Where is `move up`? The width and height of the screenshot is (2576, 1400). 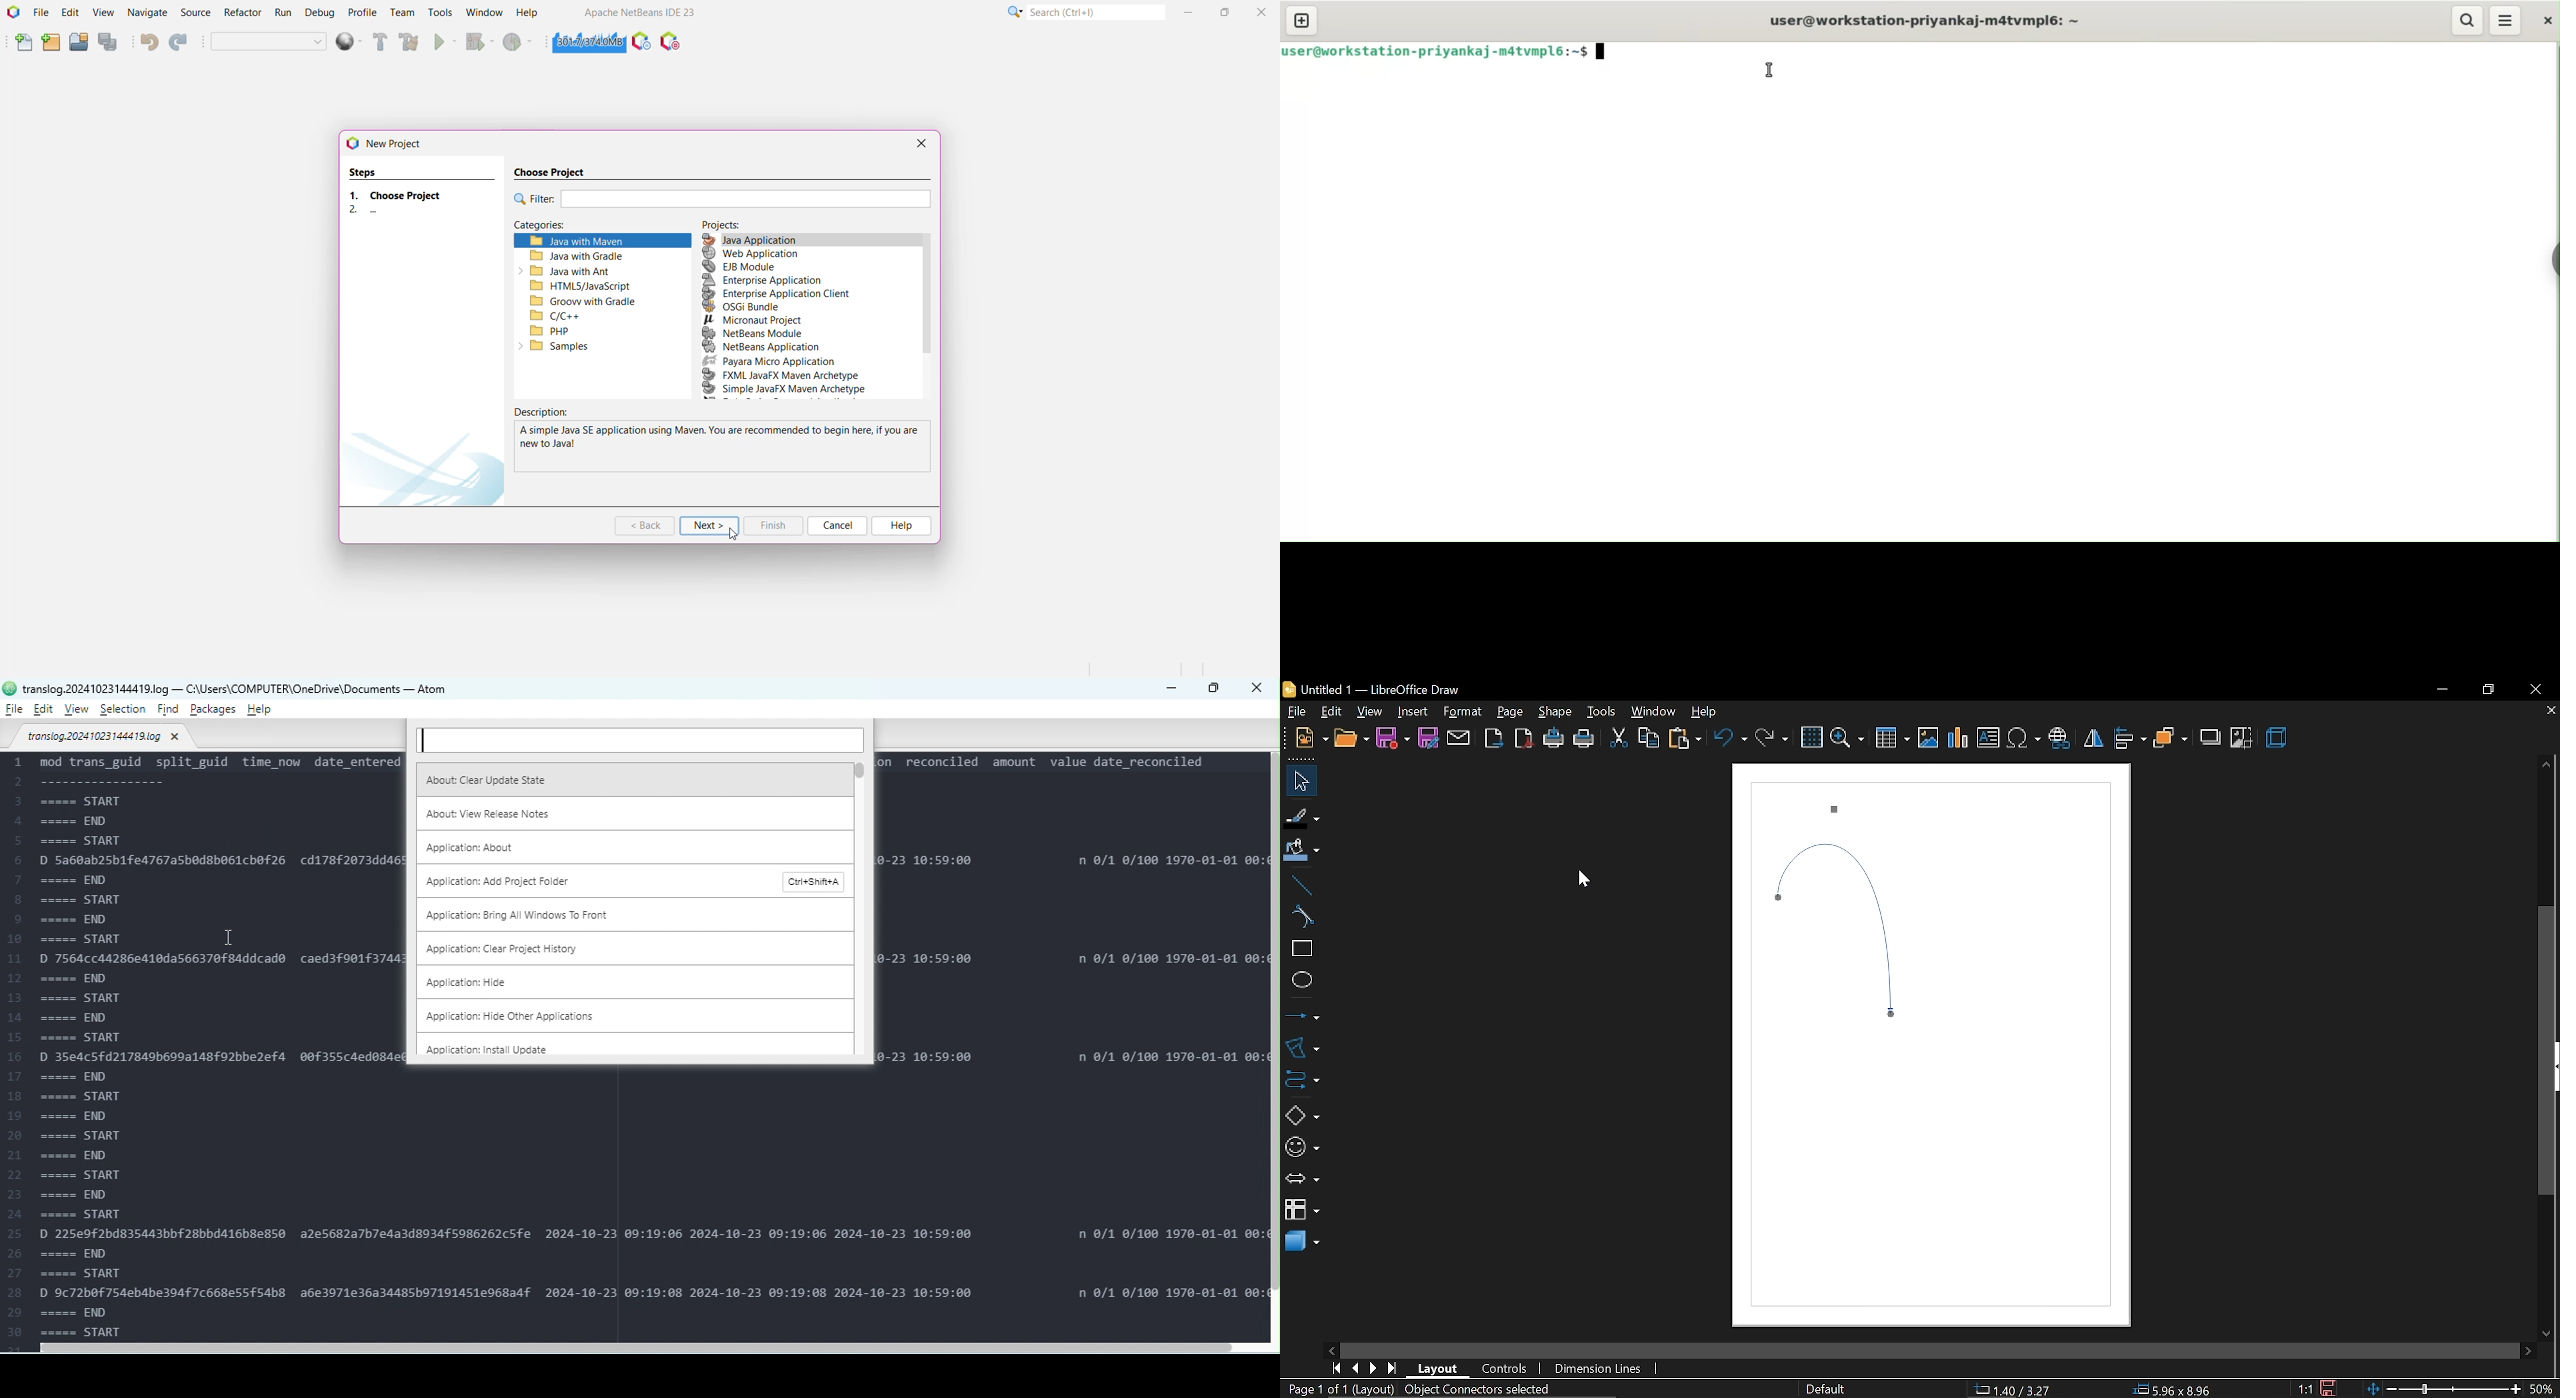 move up is located at coordinates (2547, 766).